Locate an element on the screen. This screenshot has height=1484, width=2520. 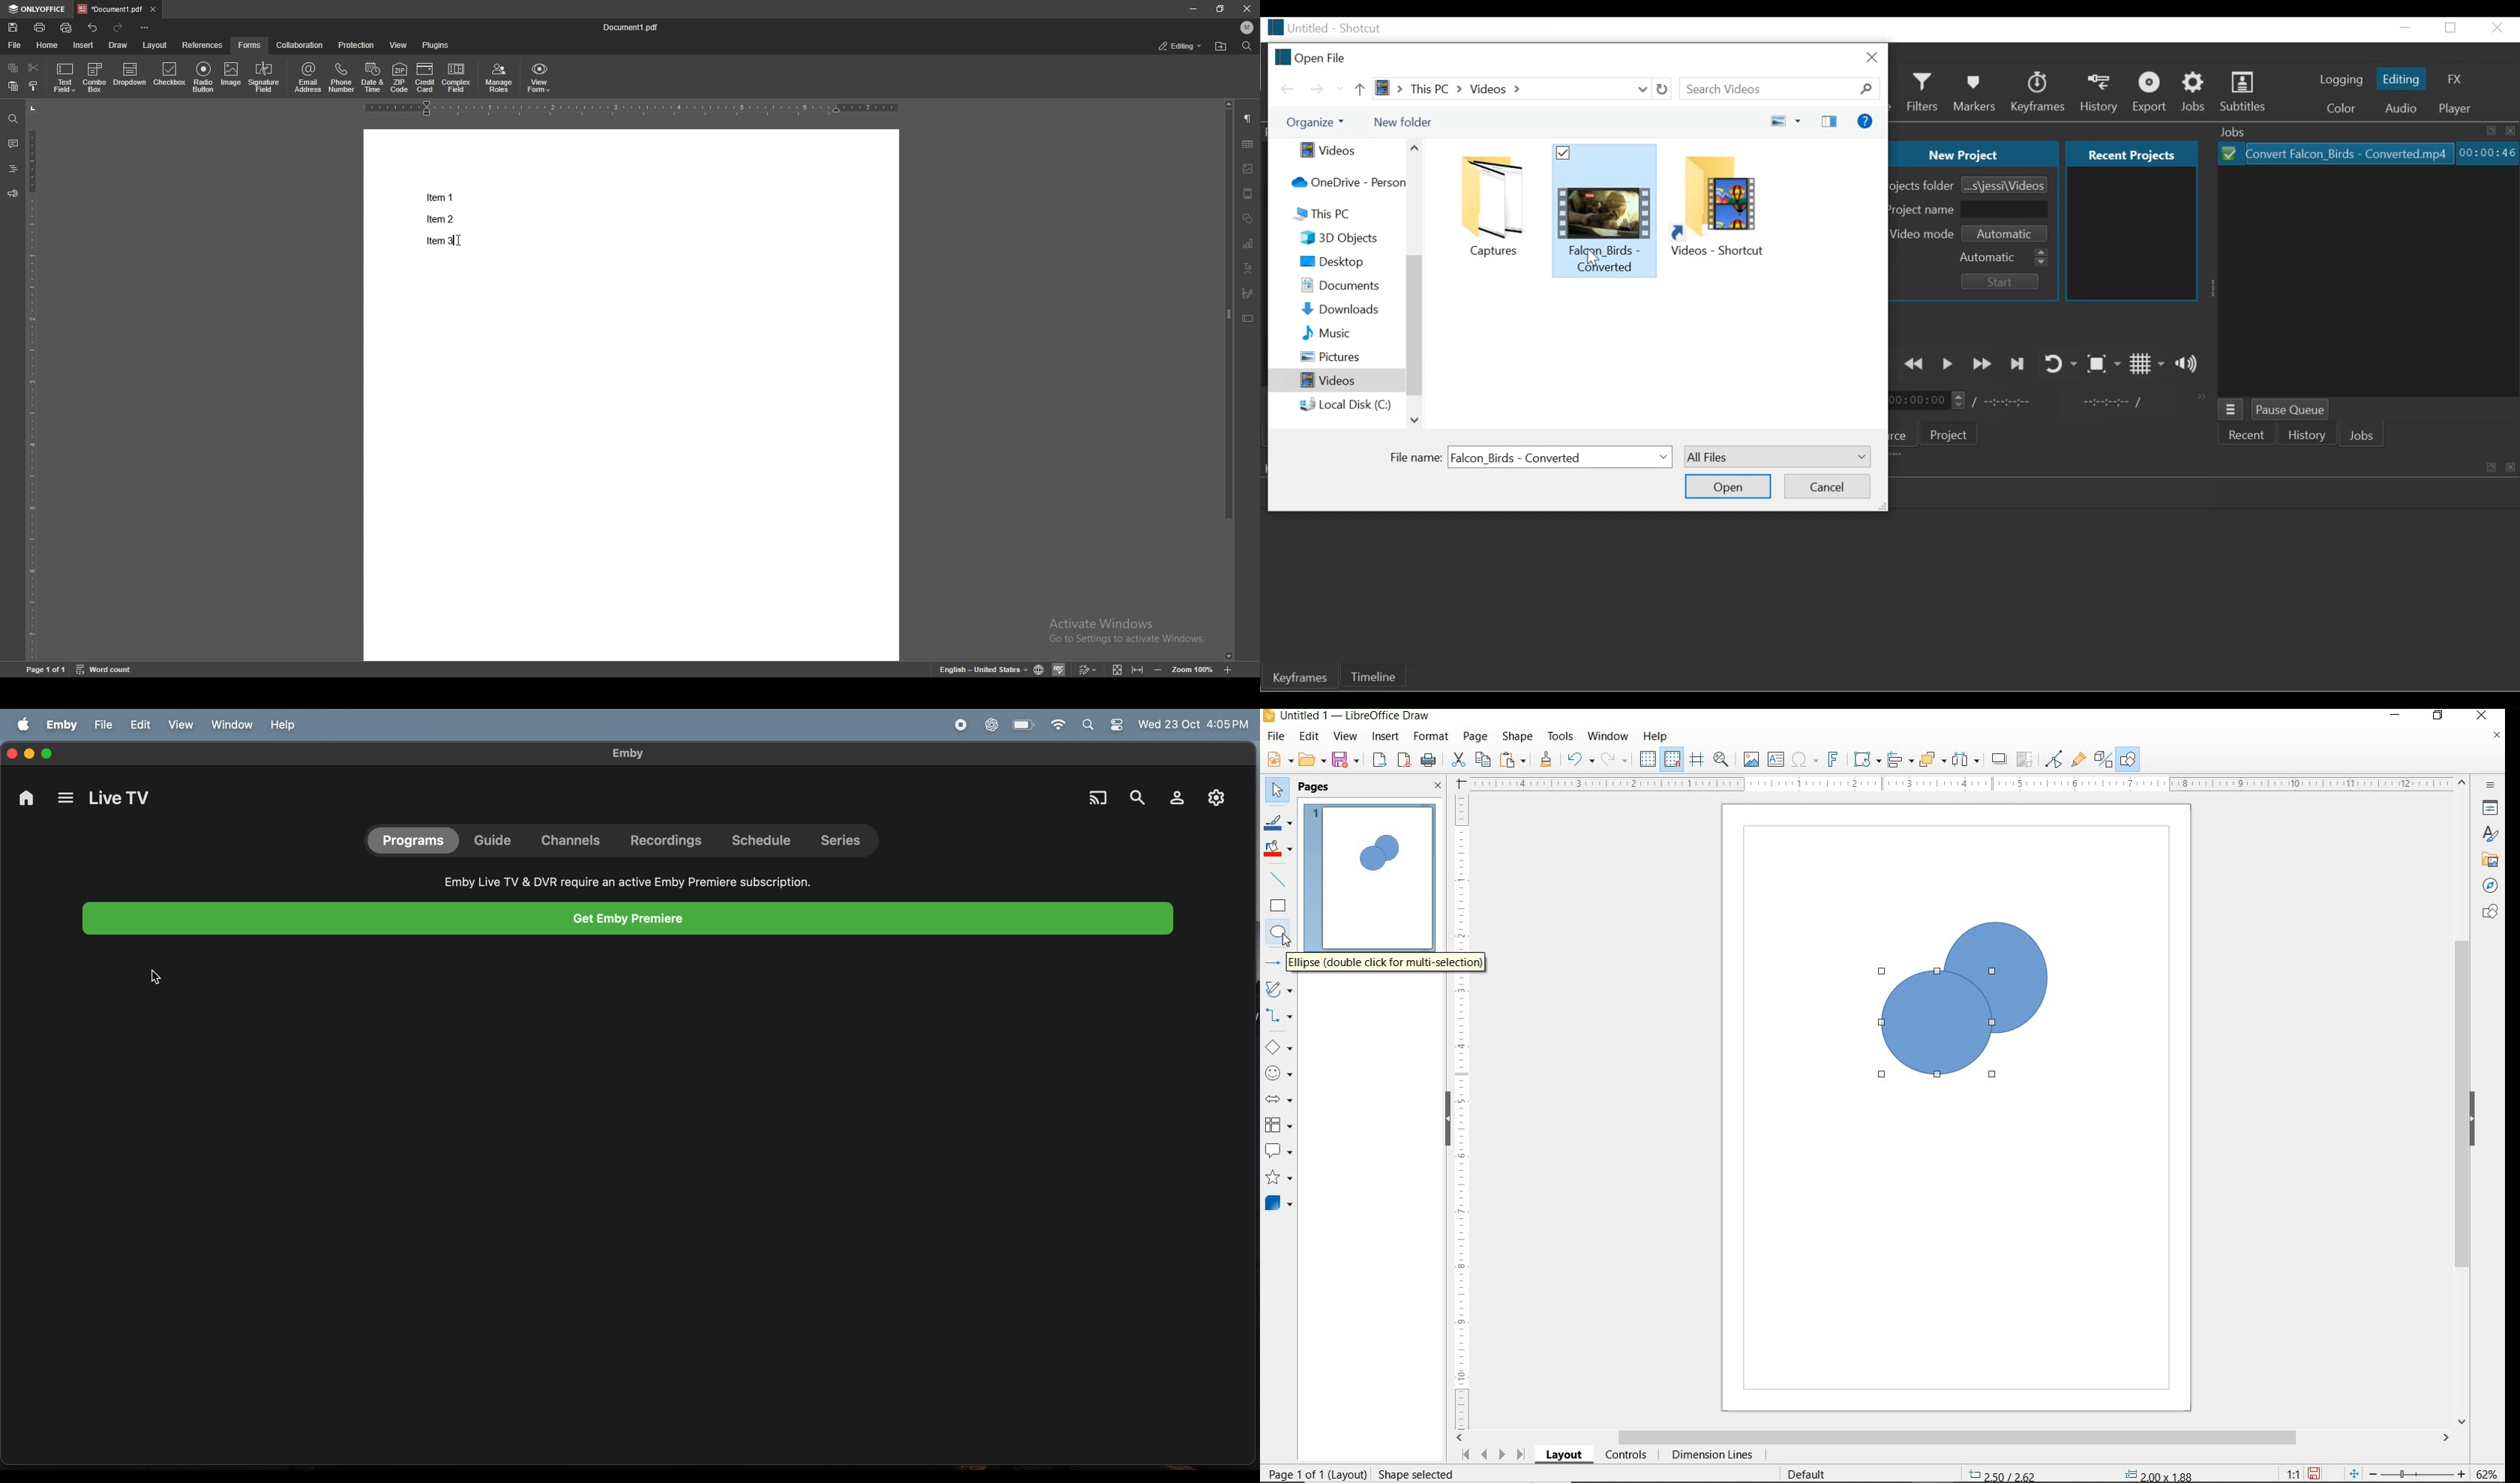
MINIMIZE is located at coordinates (2398, 716).